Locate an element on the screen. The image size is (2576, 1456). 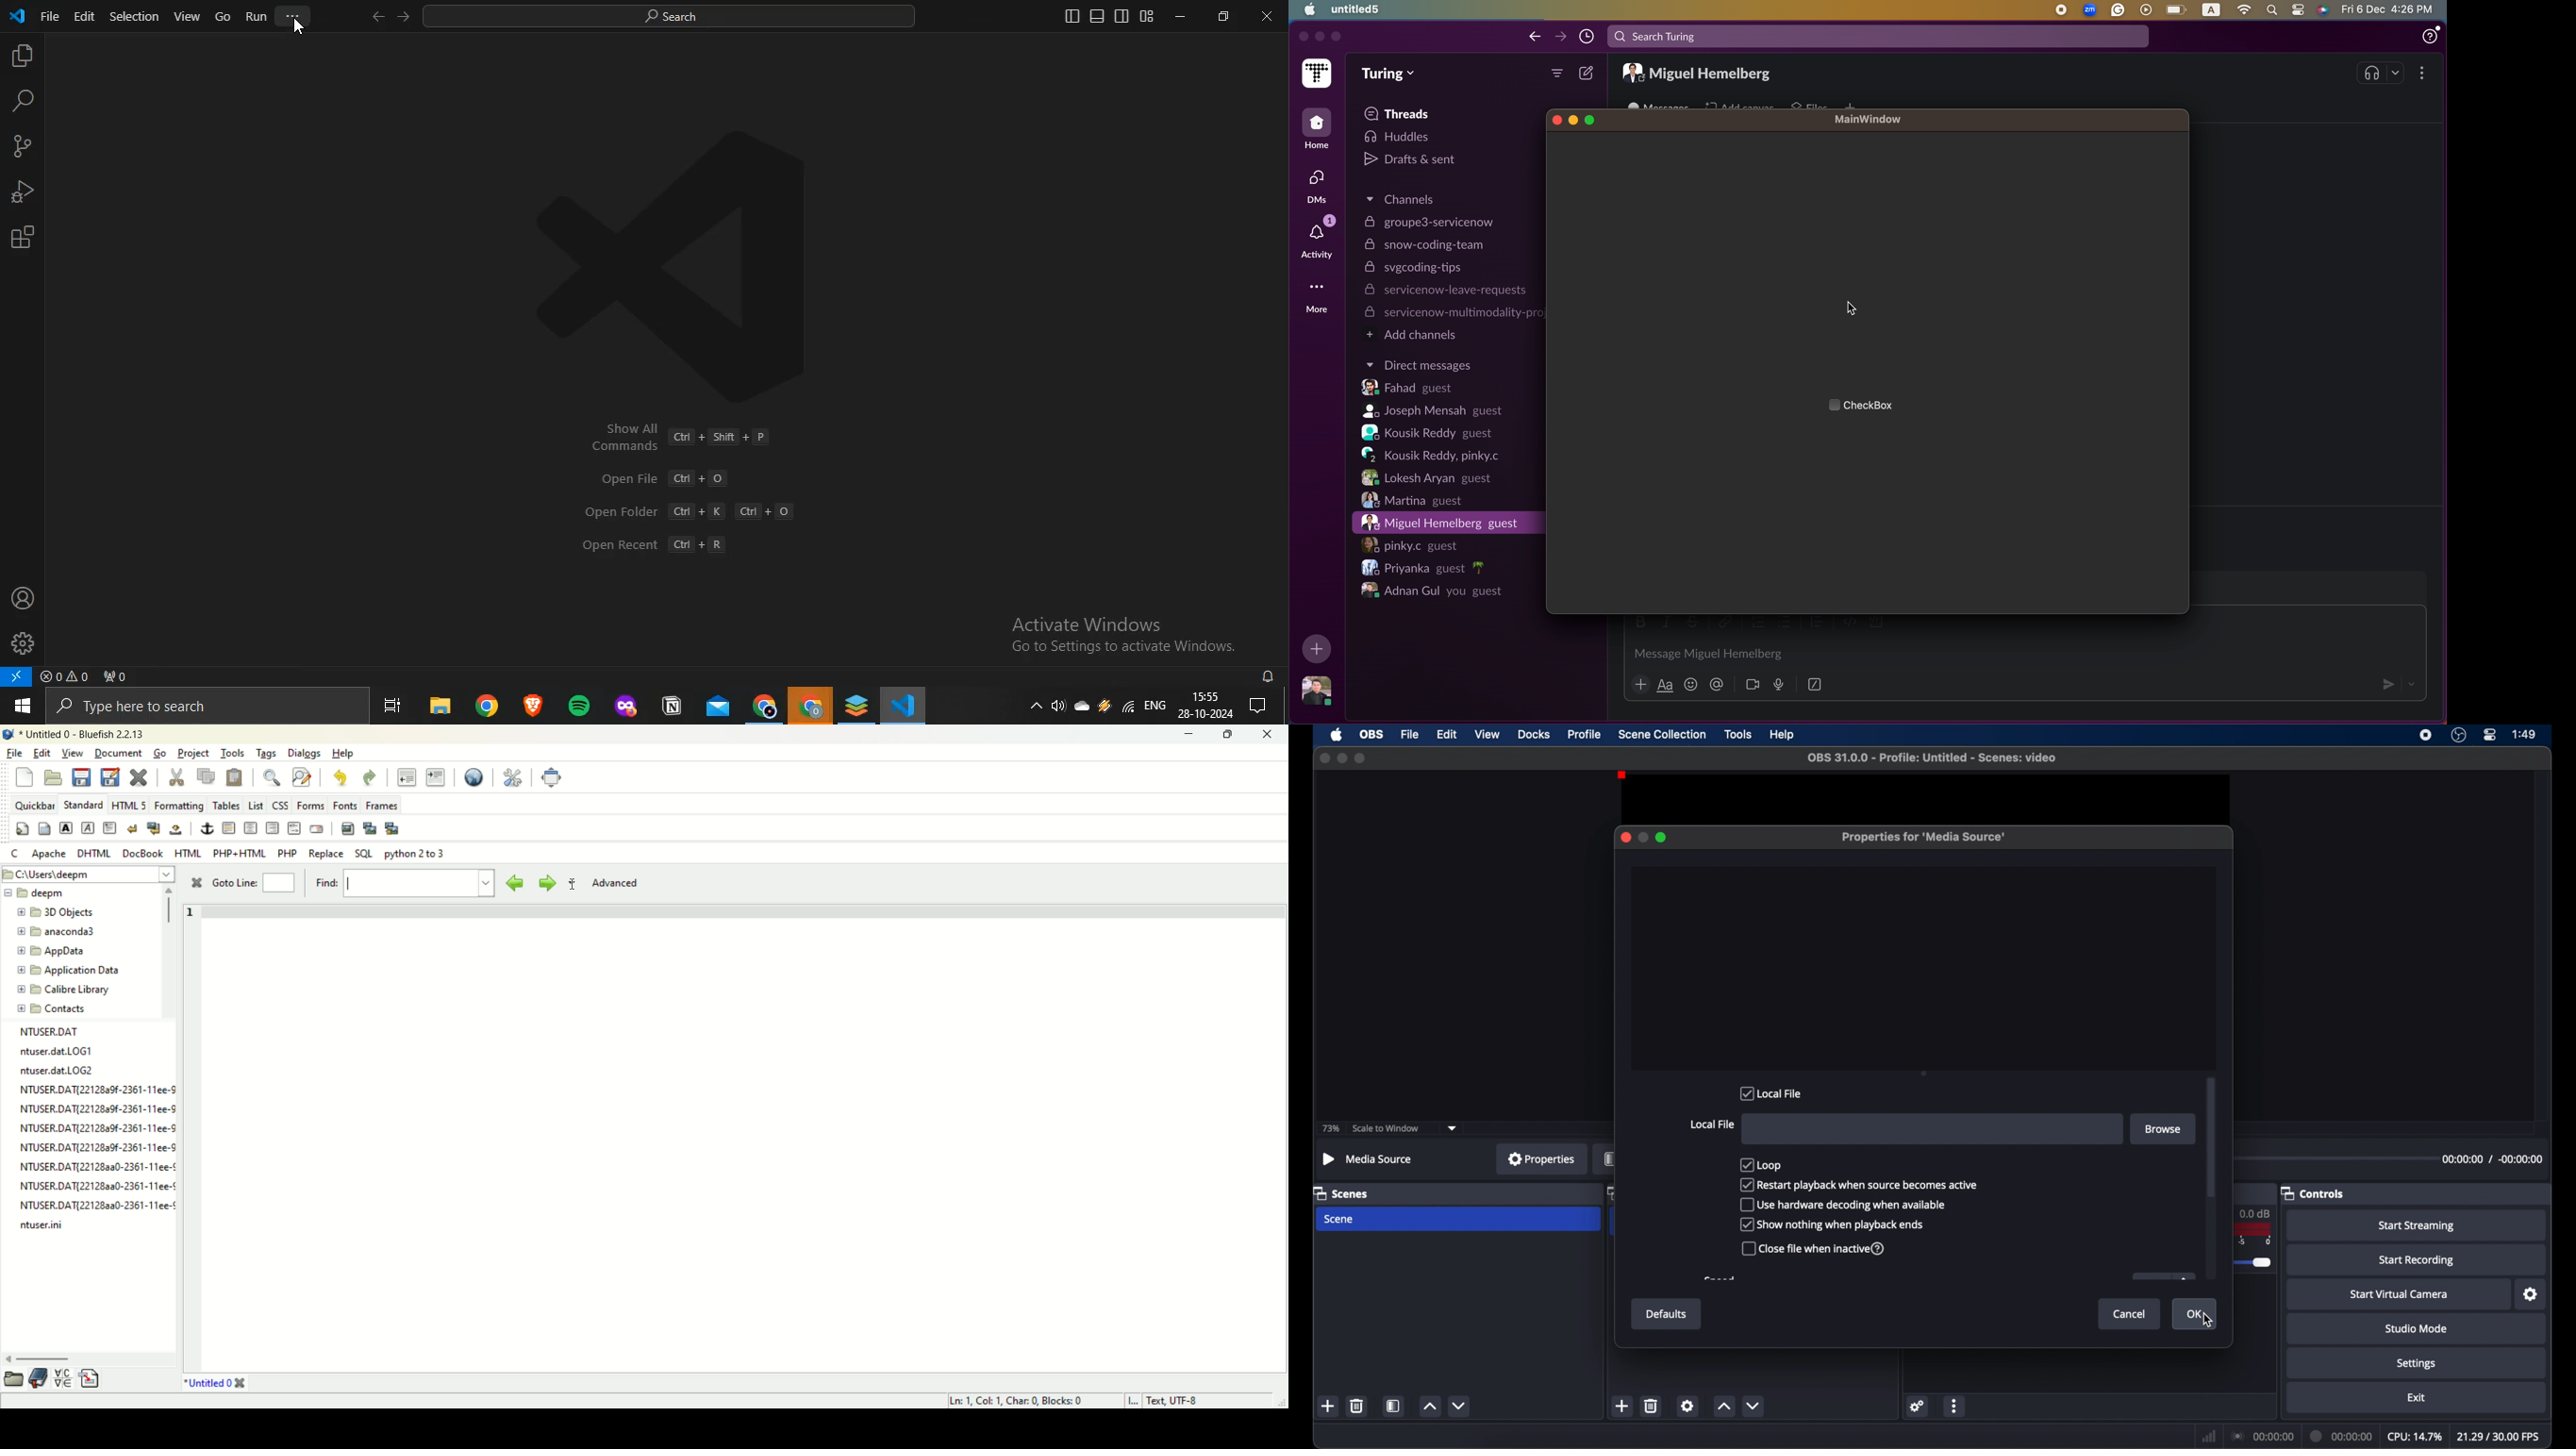
source is located at coordinates (1604, 1160).